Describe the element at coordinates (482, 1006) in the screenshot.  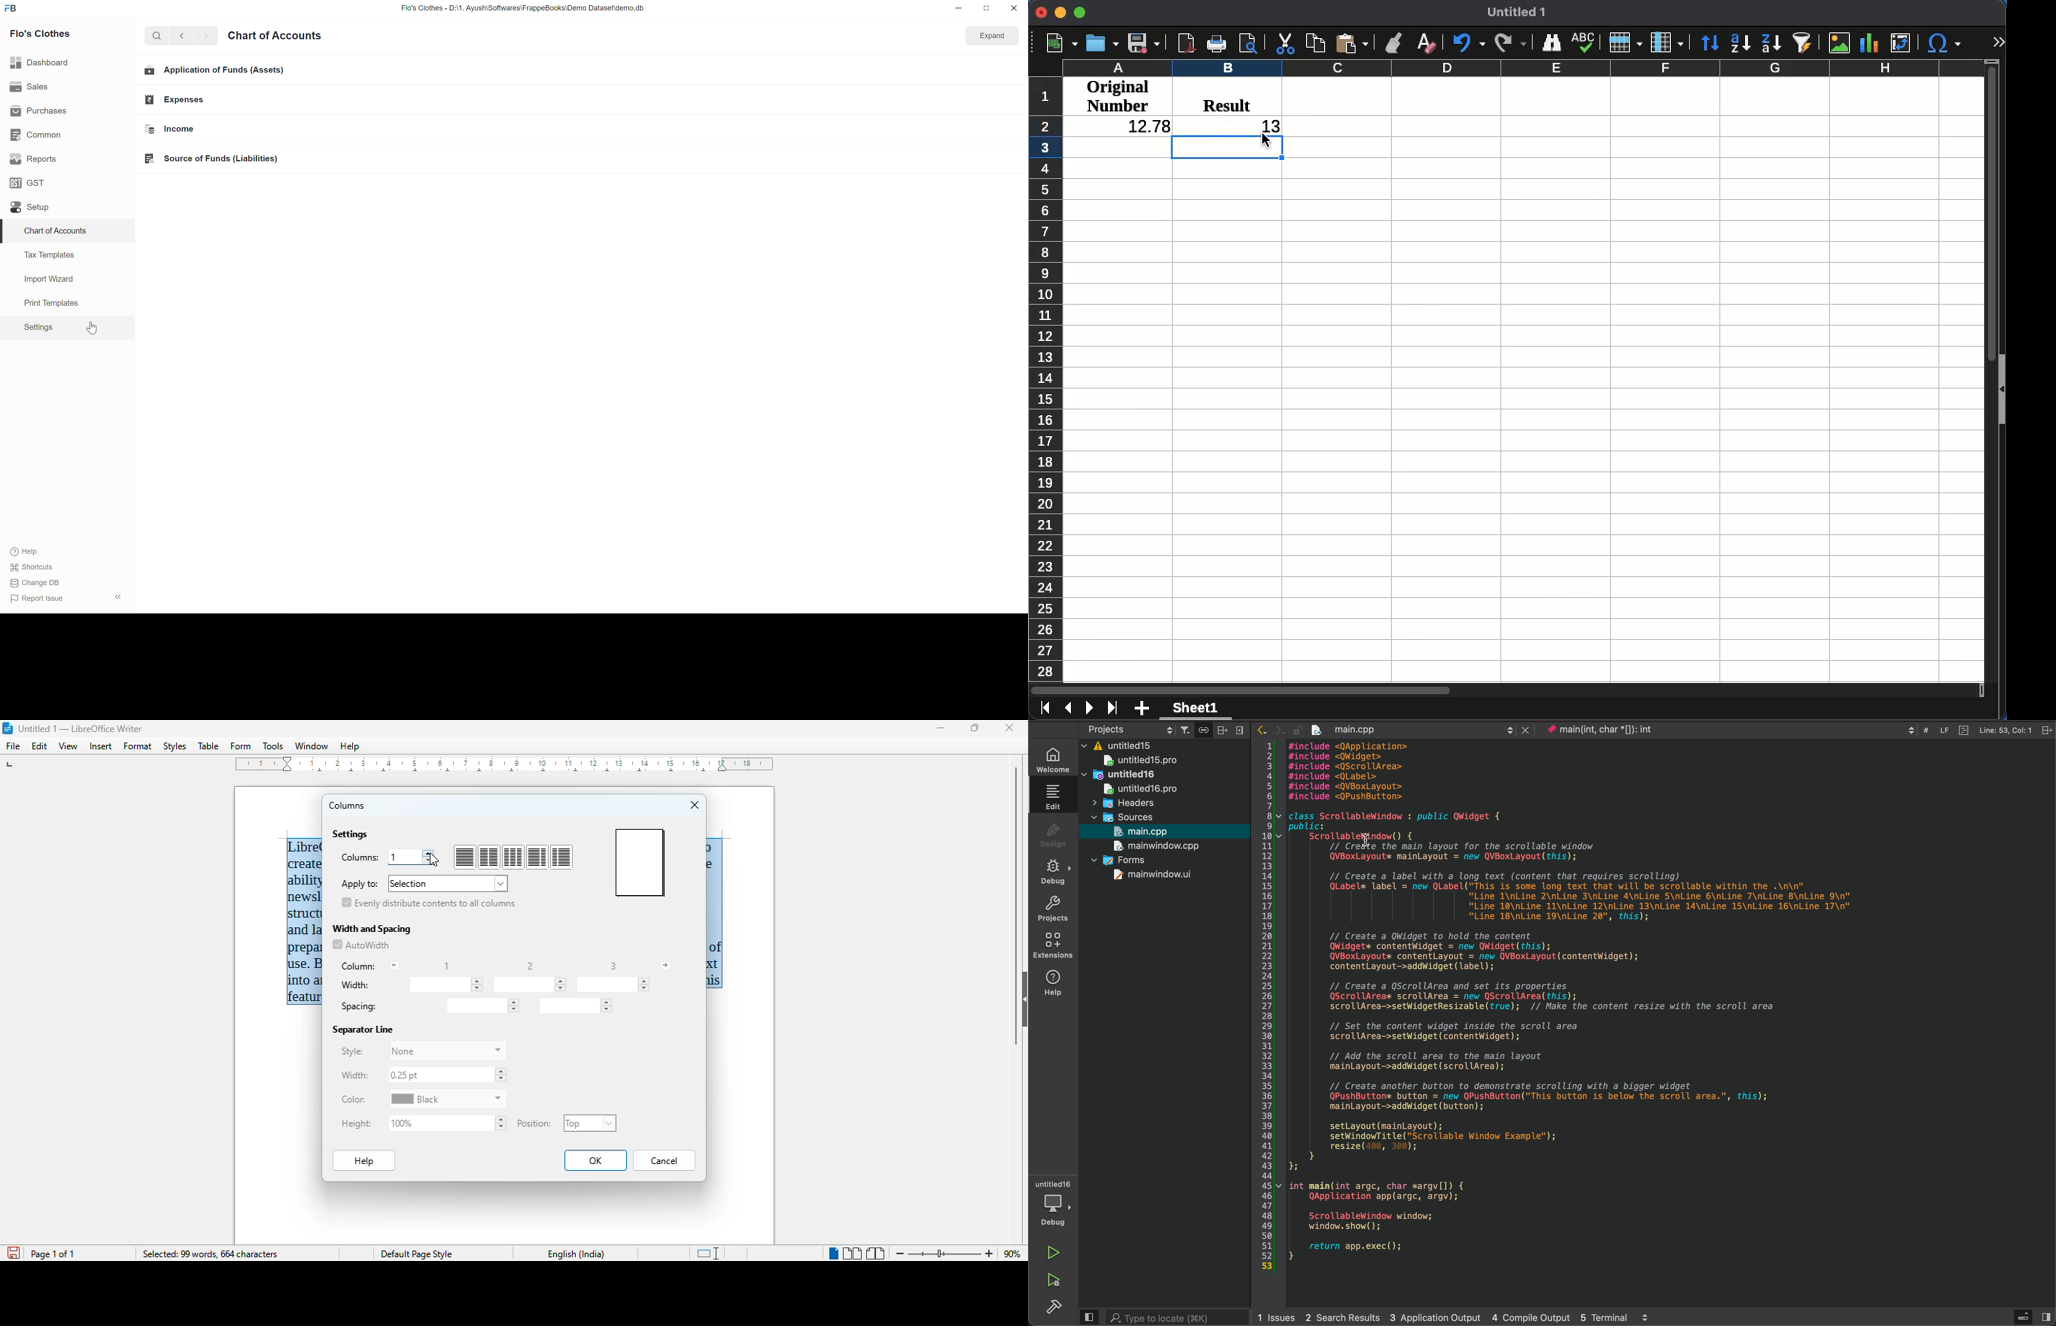
I see `spacing` at that location.